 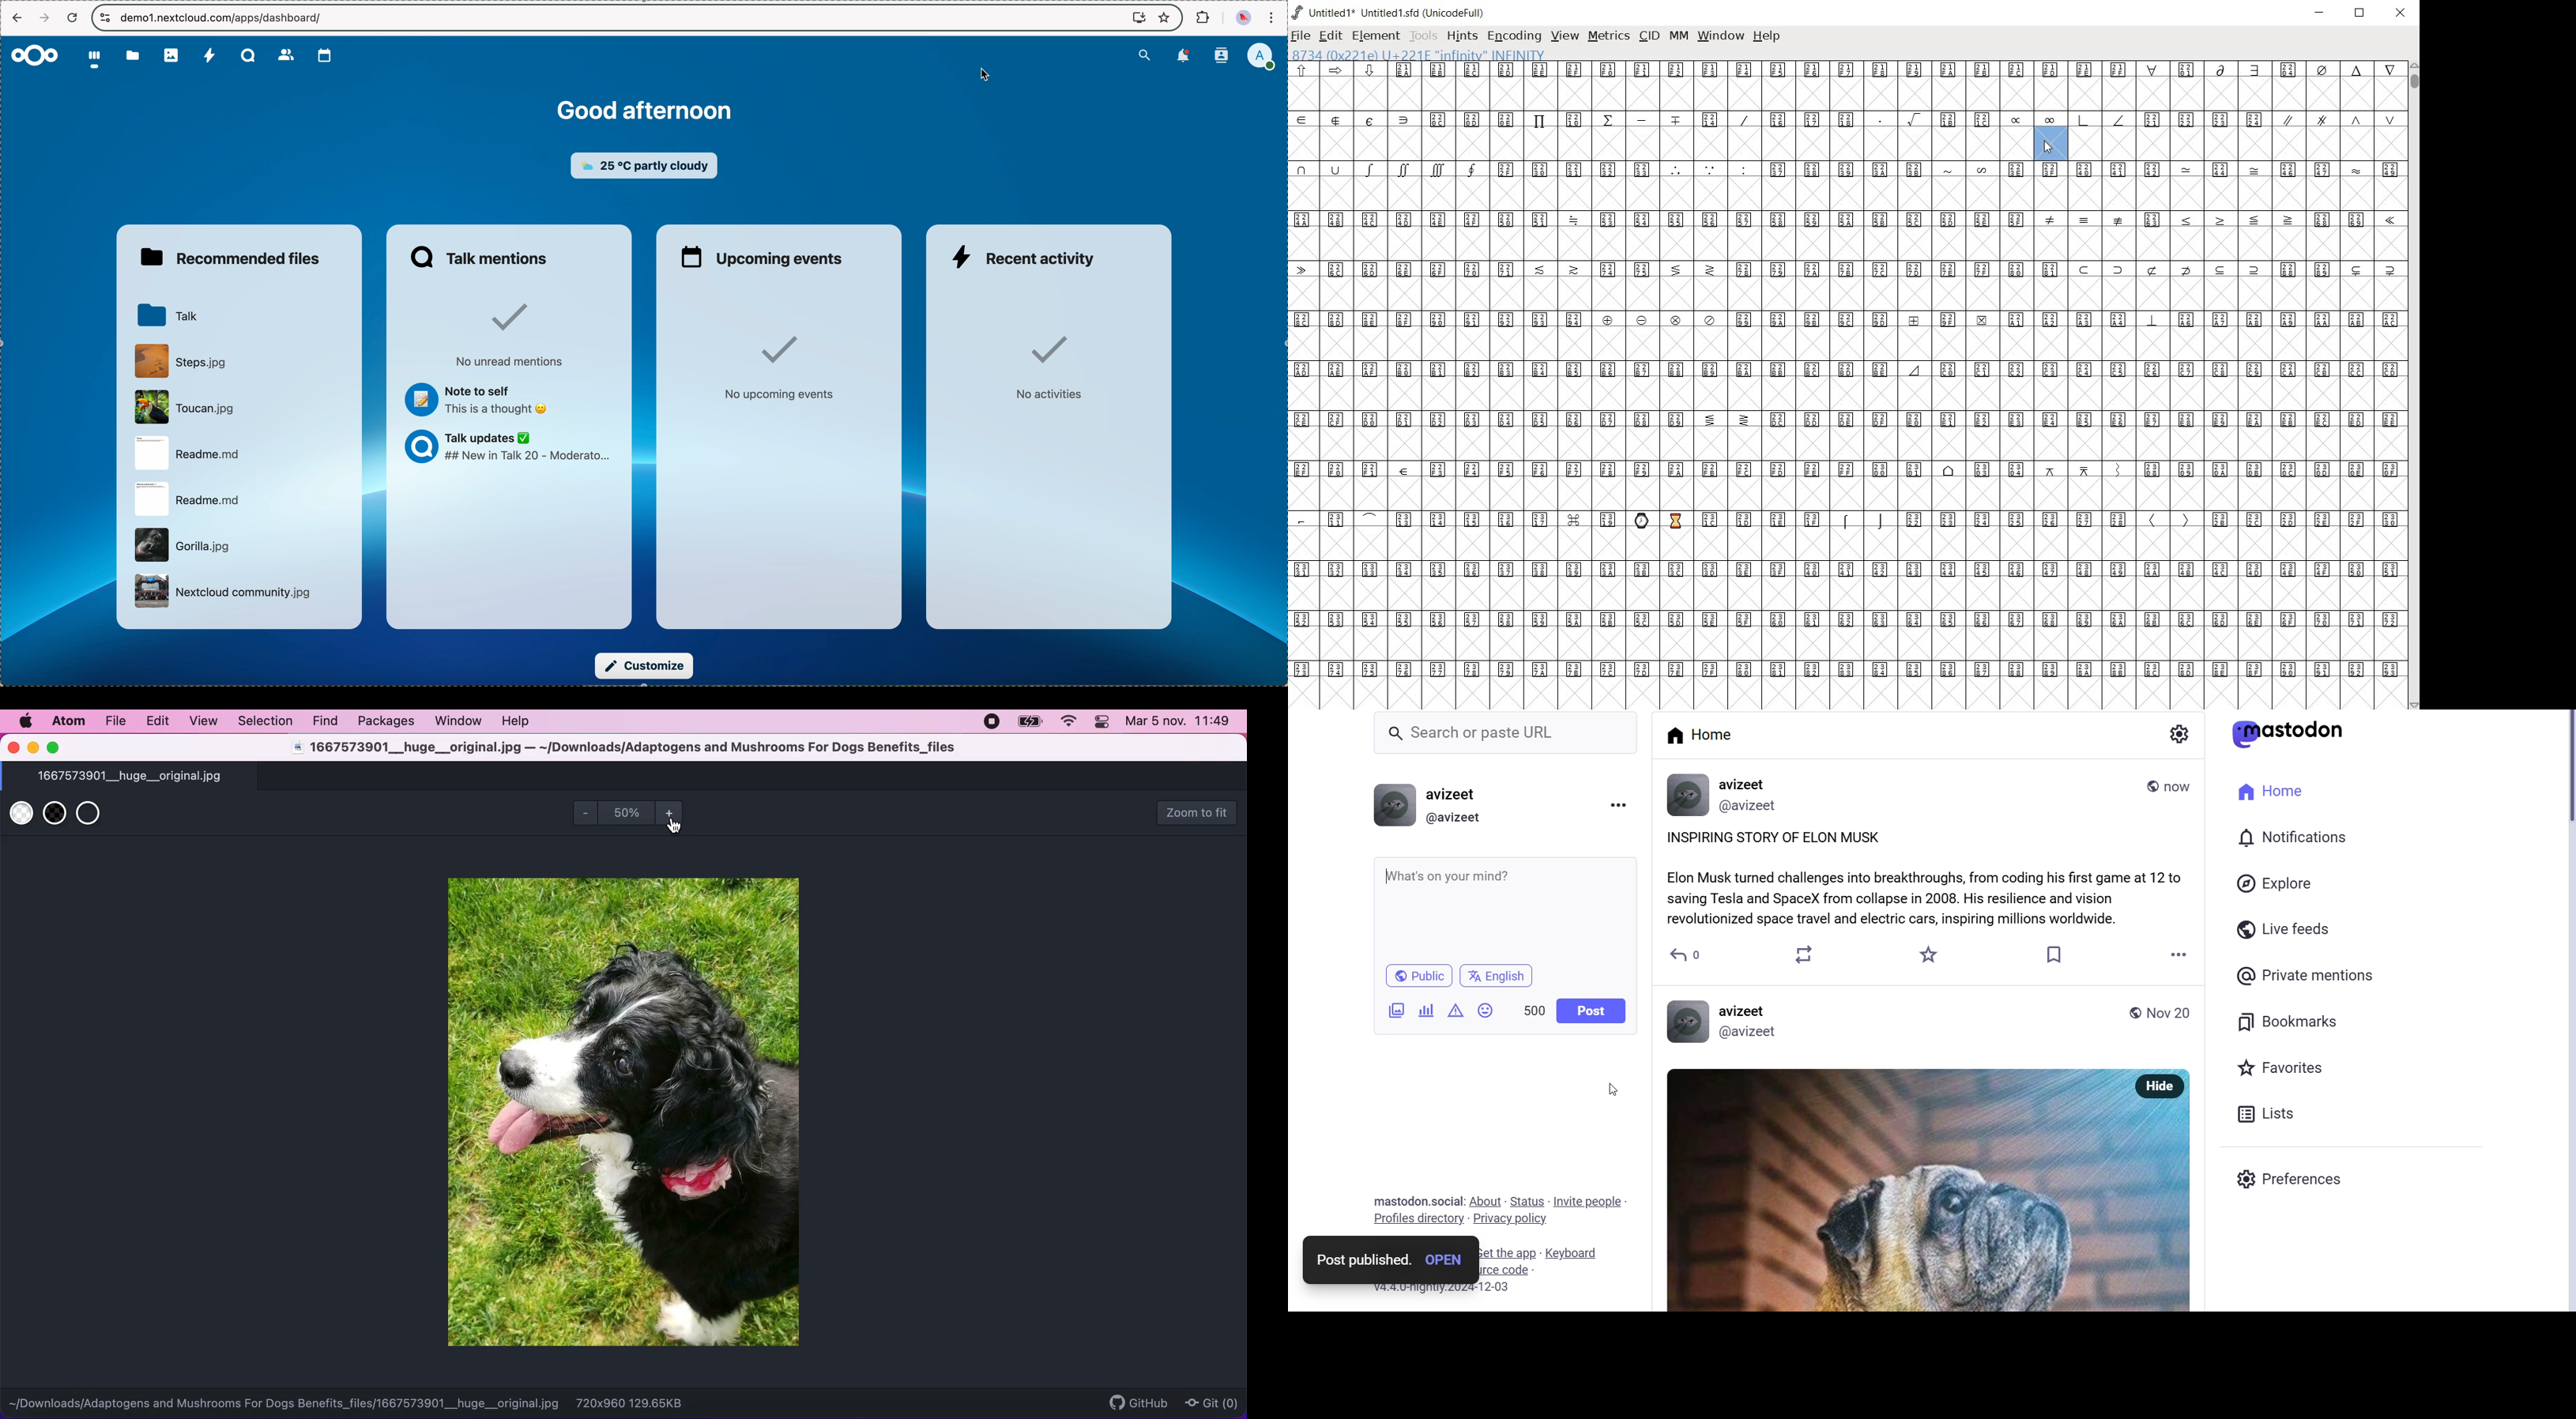 What do you see at coordinates (1844, 368) in the screenshot?
I see `Unicode code points` at bounding box center [1844, 368].